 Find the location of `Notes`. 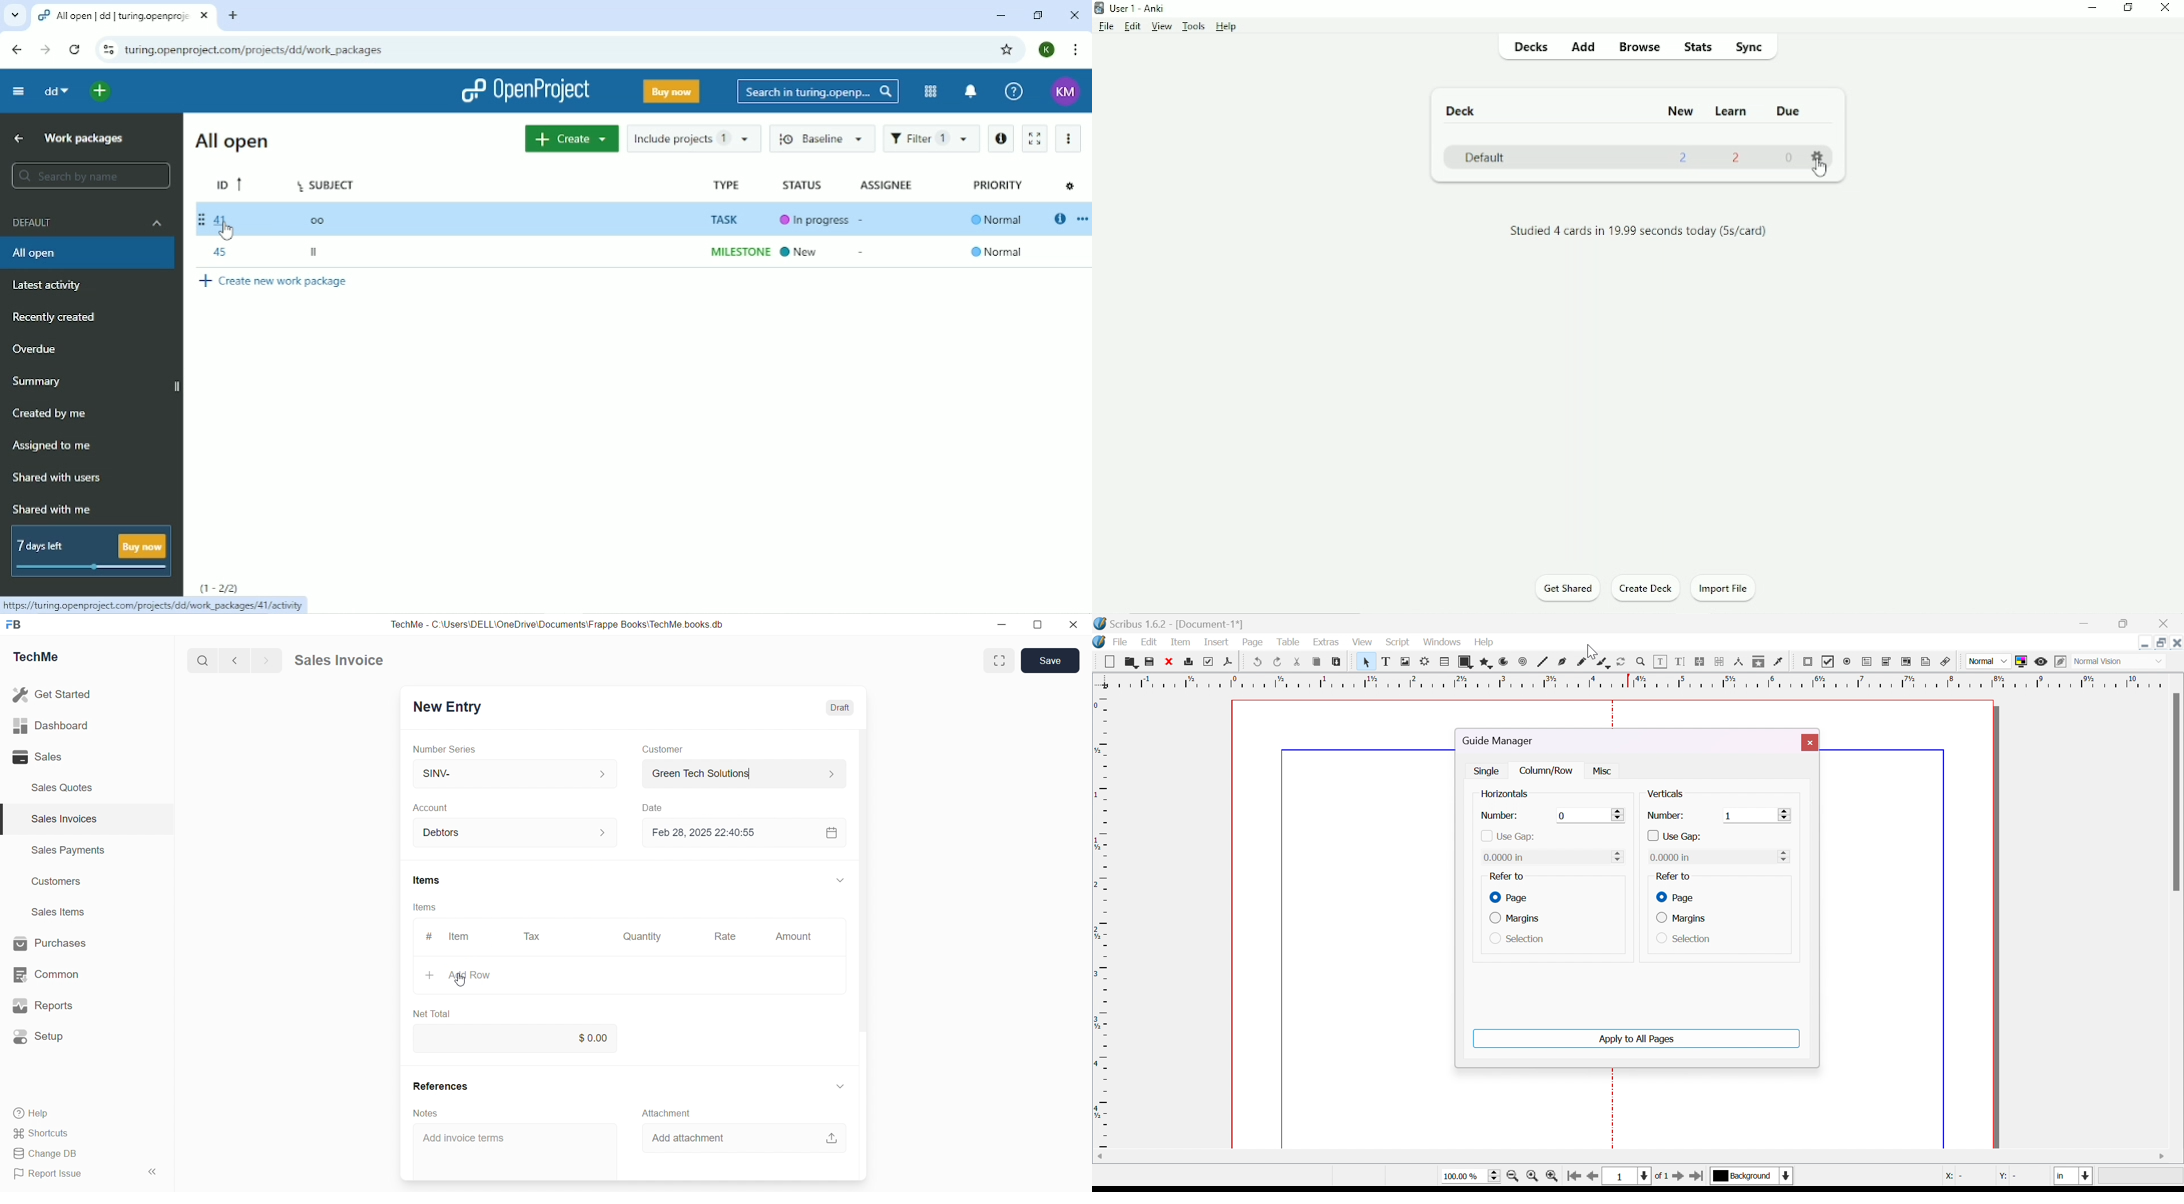

Notes is located at coordinates (424, 1114).